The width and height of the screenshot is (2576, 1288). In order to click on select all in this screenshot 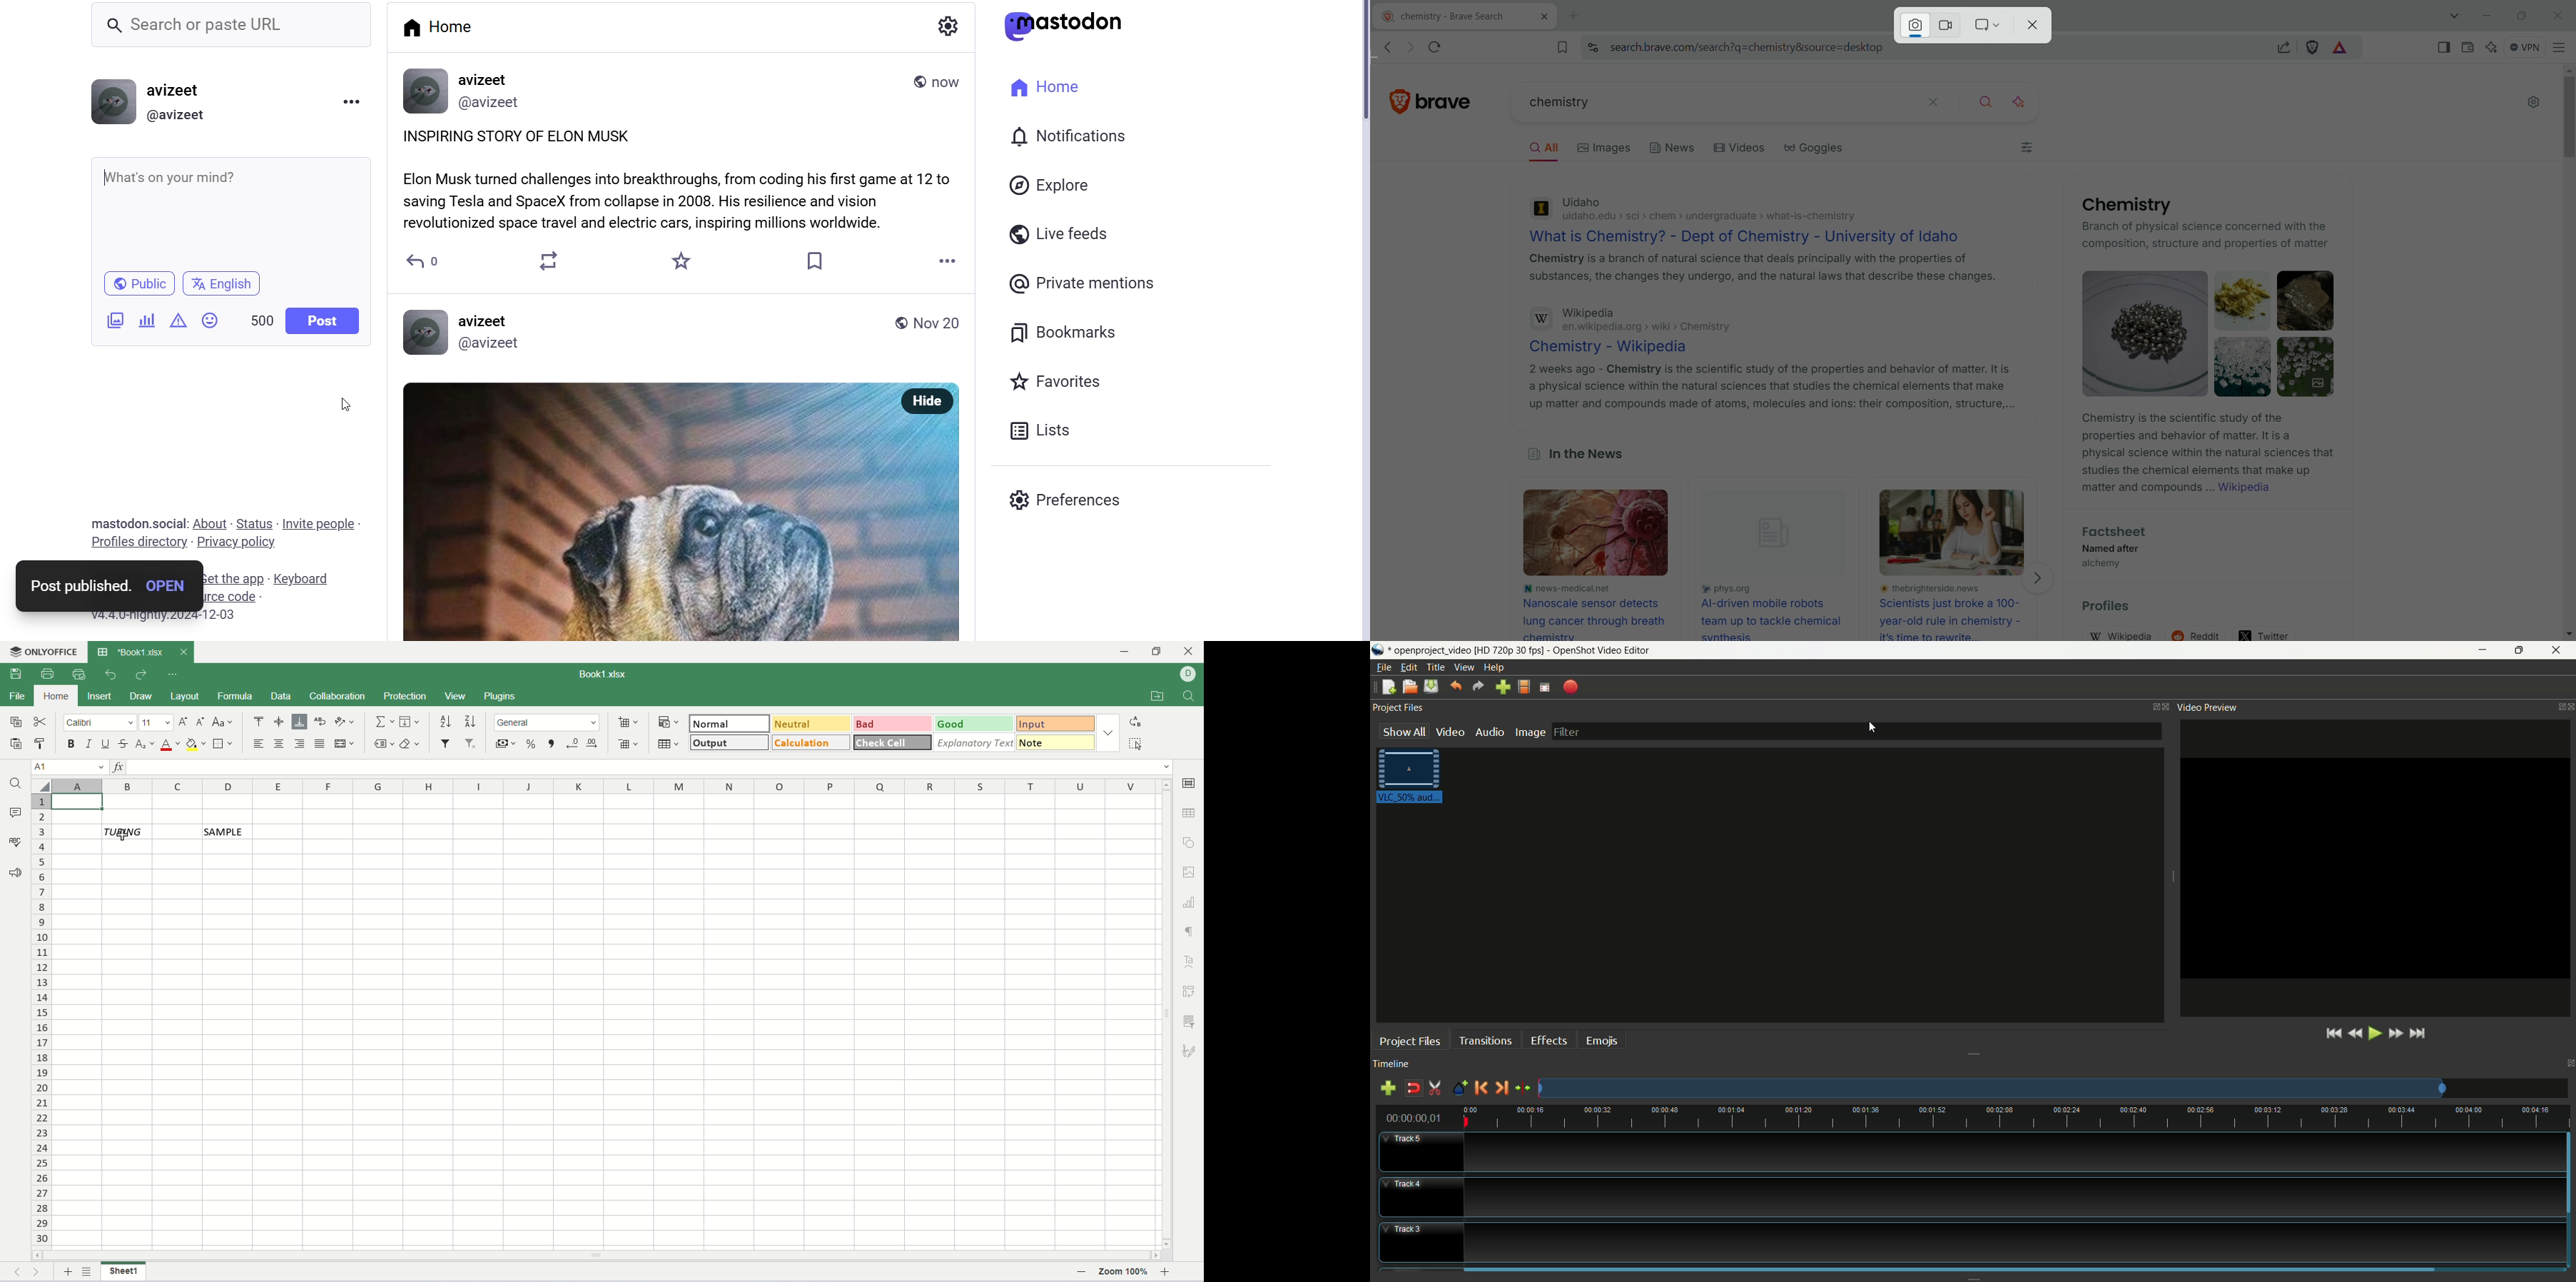, I will do `click(1135, 743)`.